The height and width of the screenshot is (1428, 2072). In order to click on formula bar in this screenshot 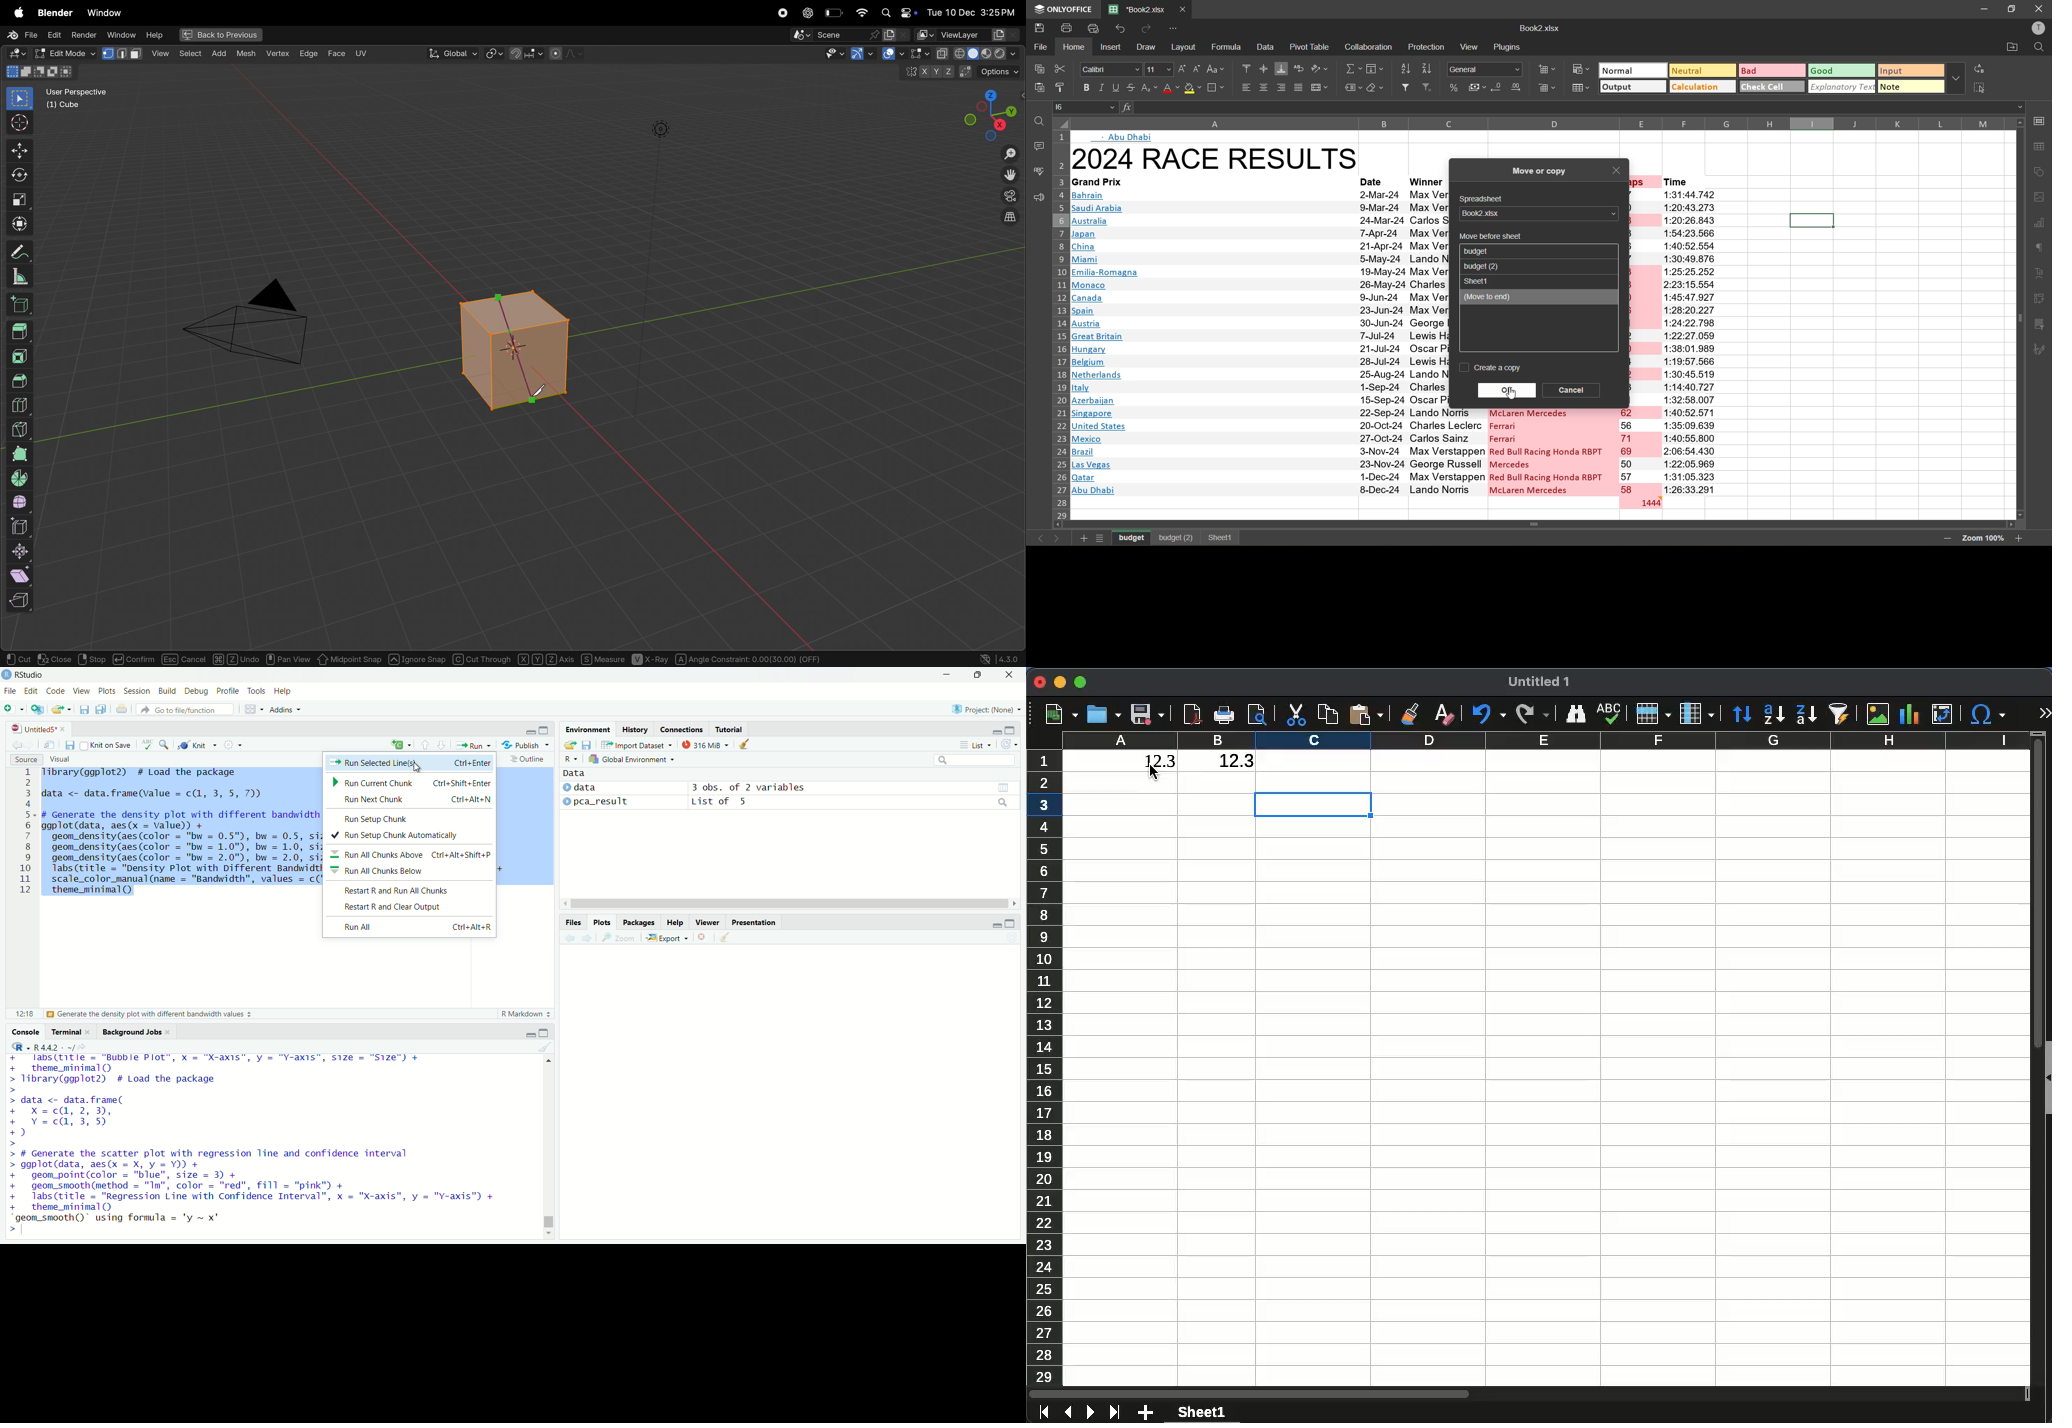, I will do `click(1570, 107)`.